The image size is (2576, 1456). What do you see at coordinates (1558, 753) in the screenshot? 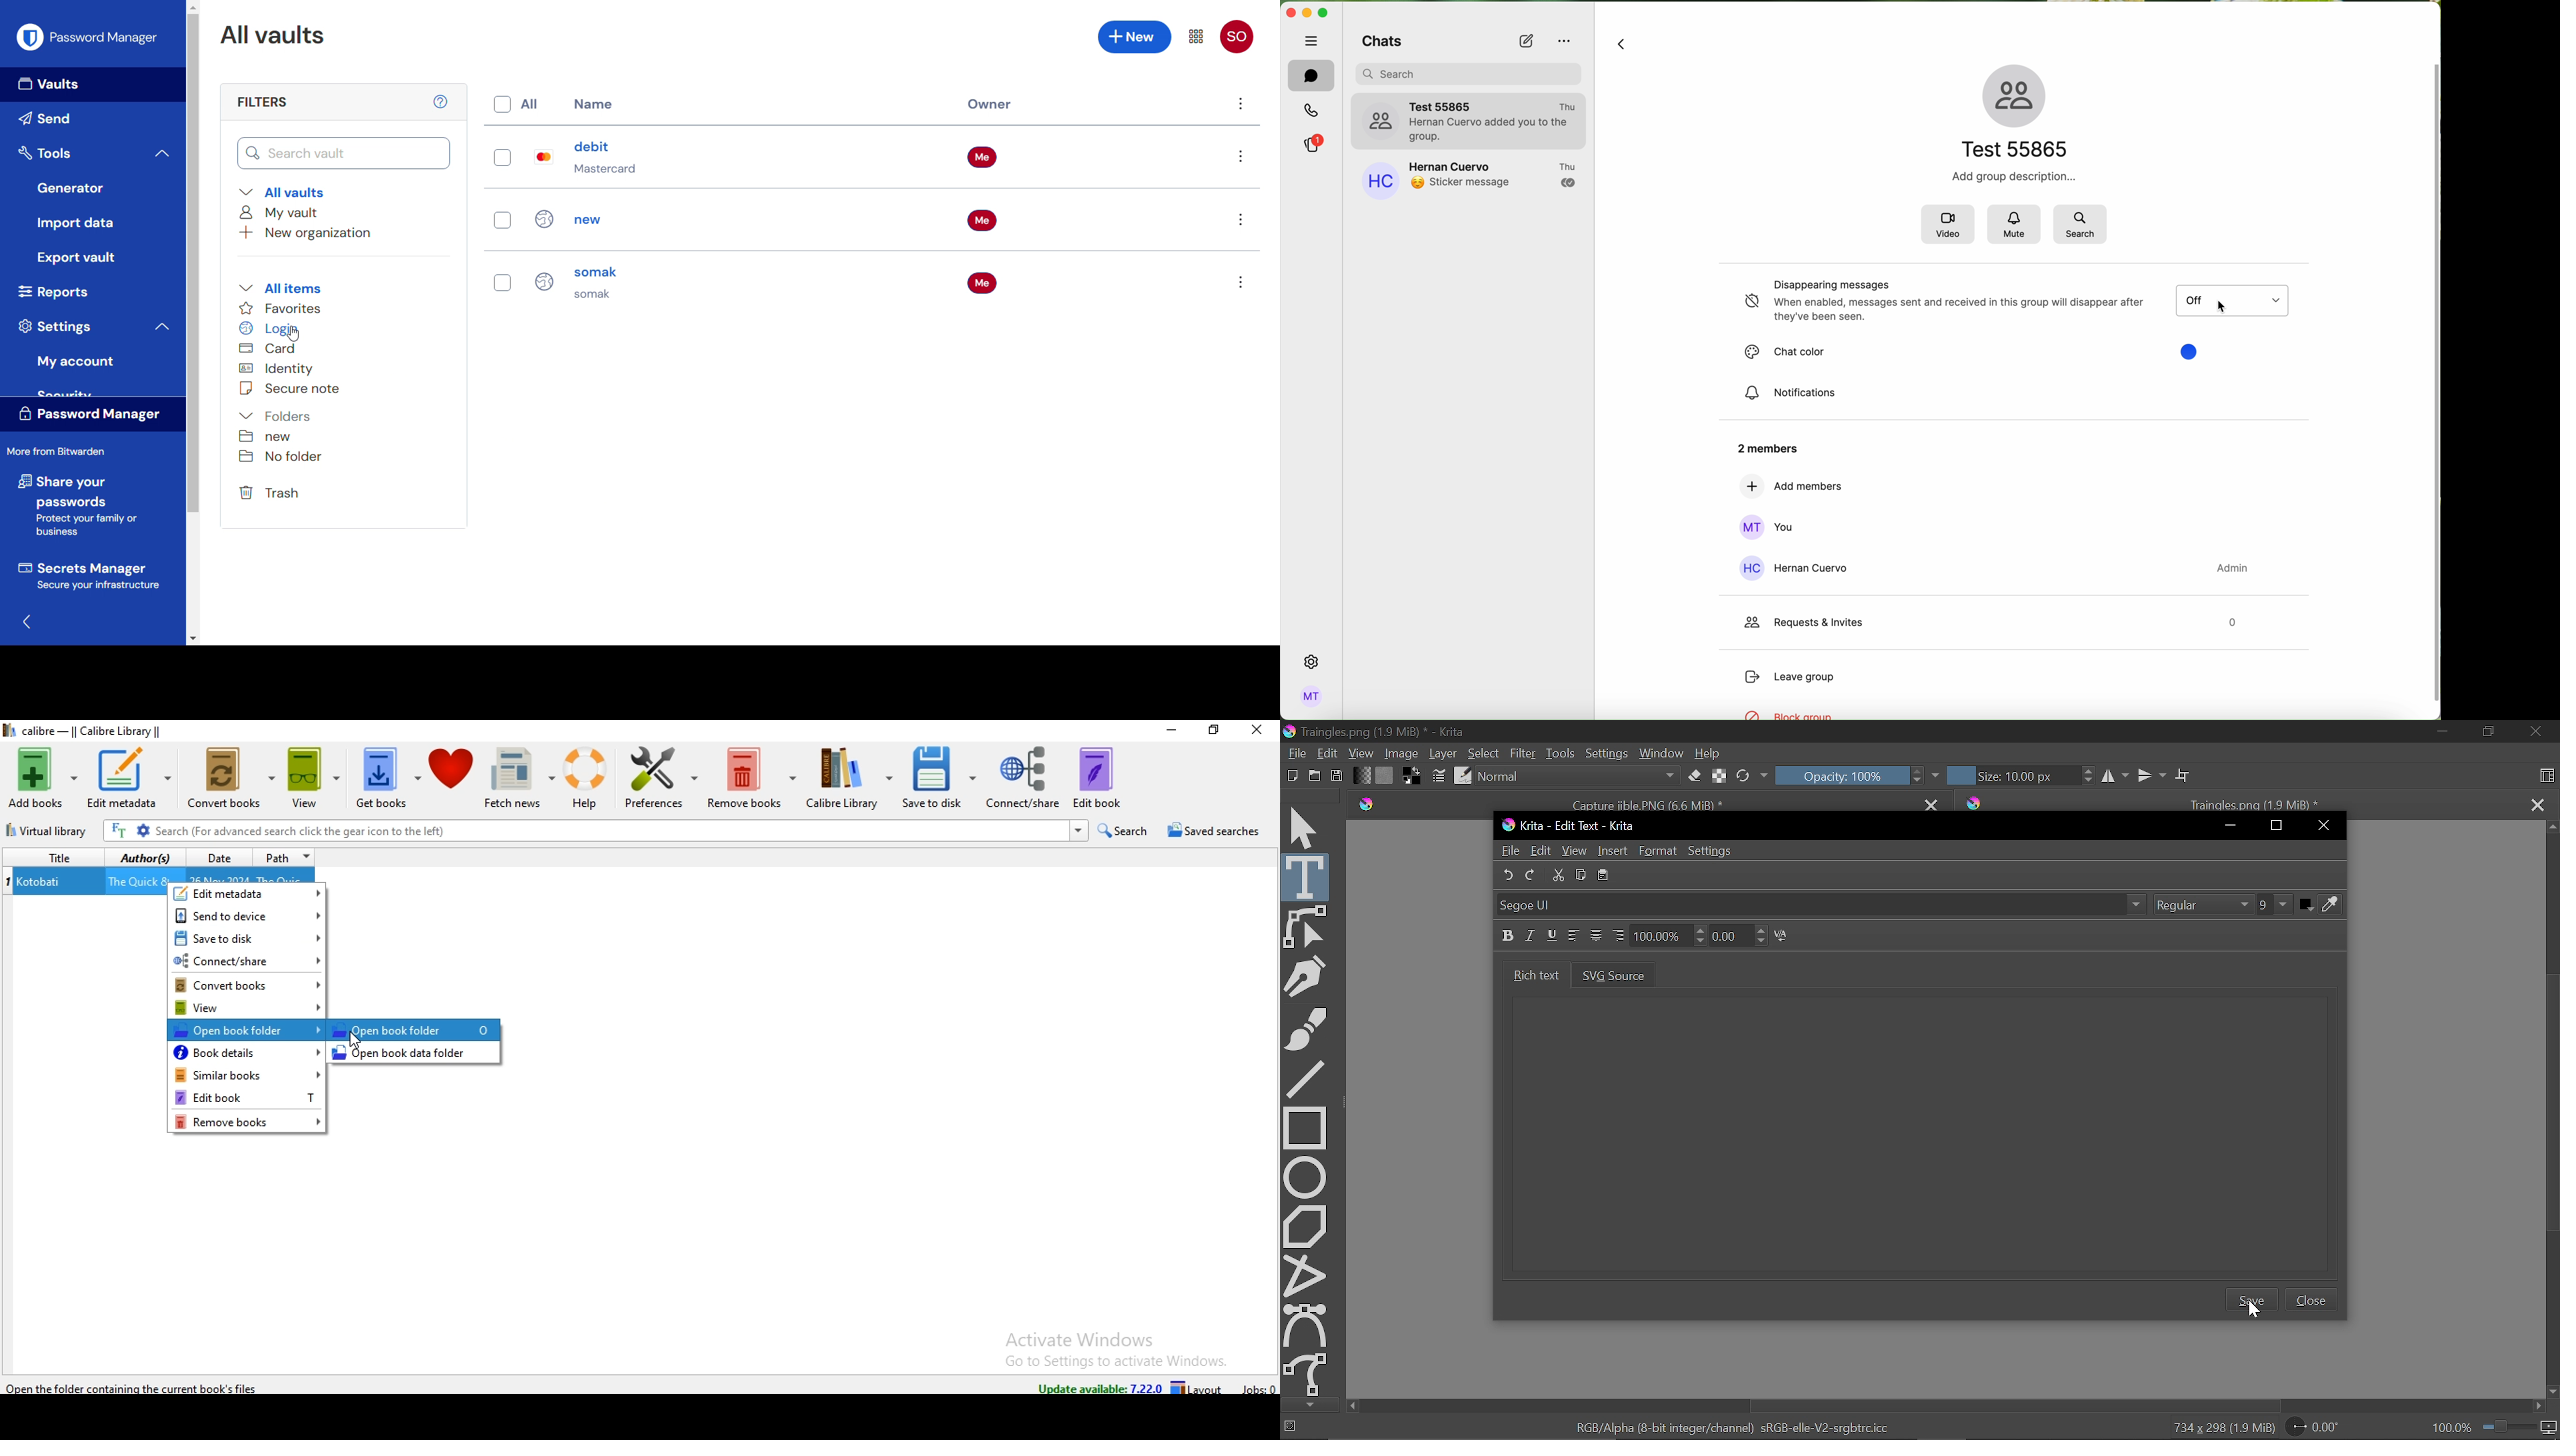
I see `tools` at bounding box center [1558, 753].